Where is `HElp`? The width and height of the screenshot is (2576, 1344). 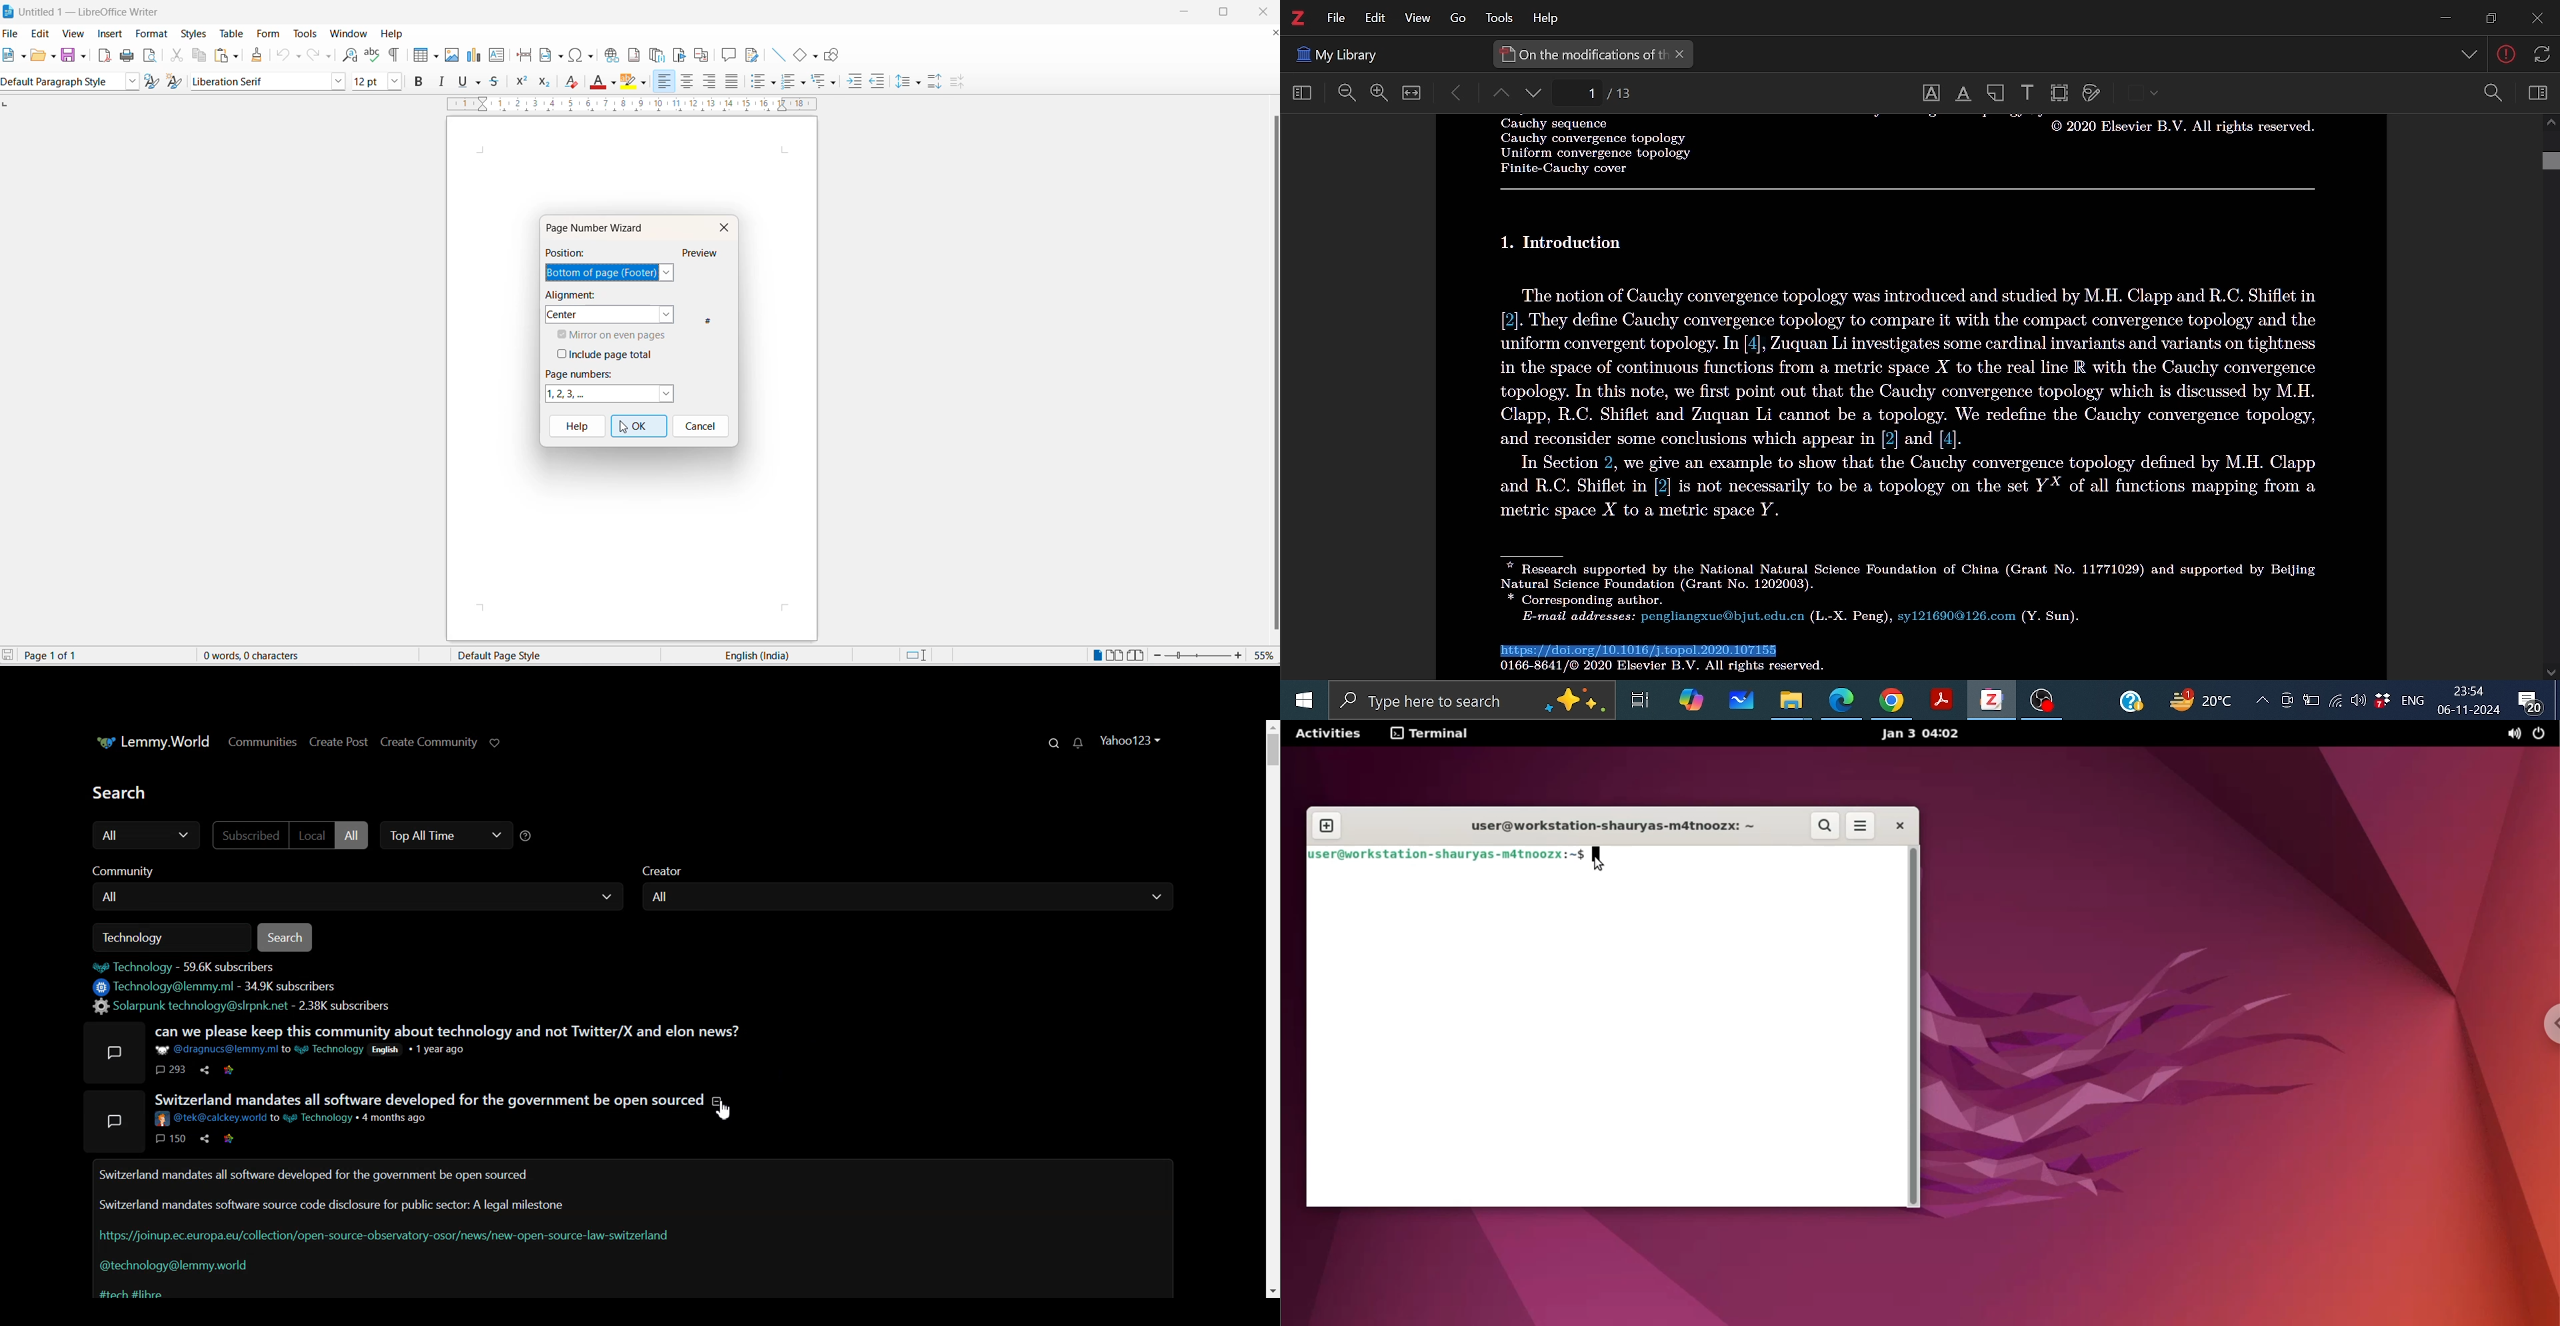 HElp is located at coordinates (1550, 17).